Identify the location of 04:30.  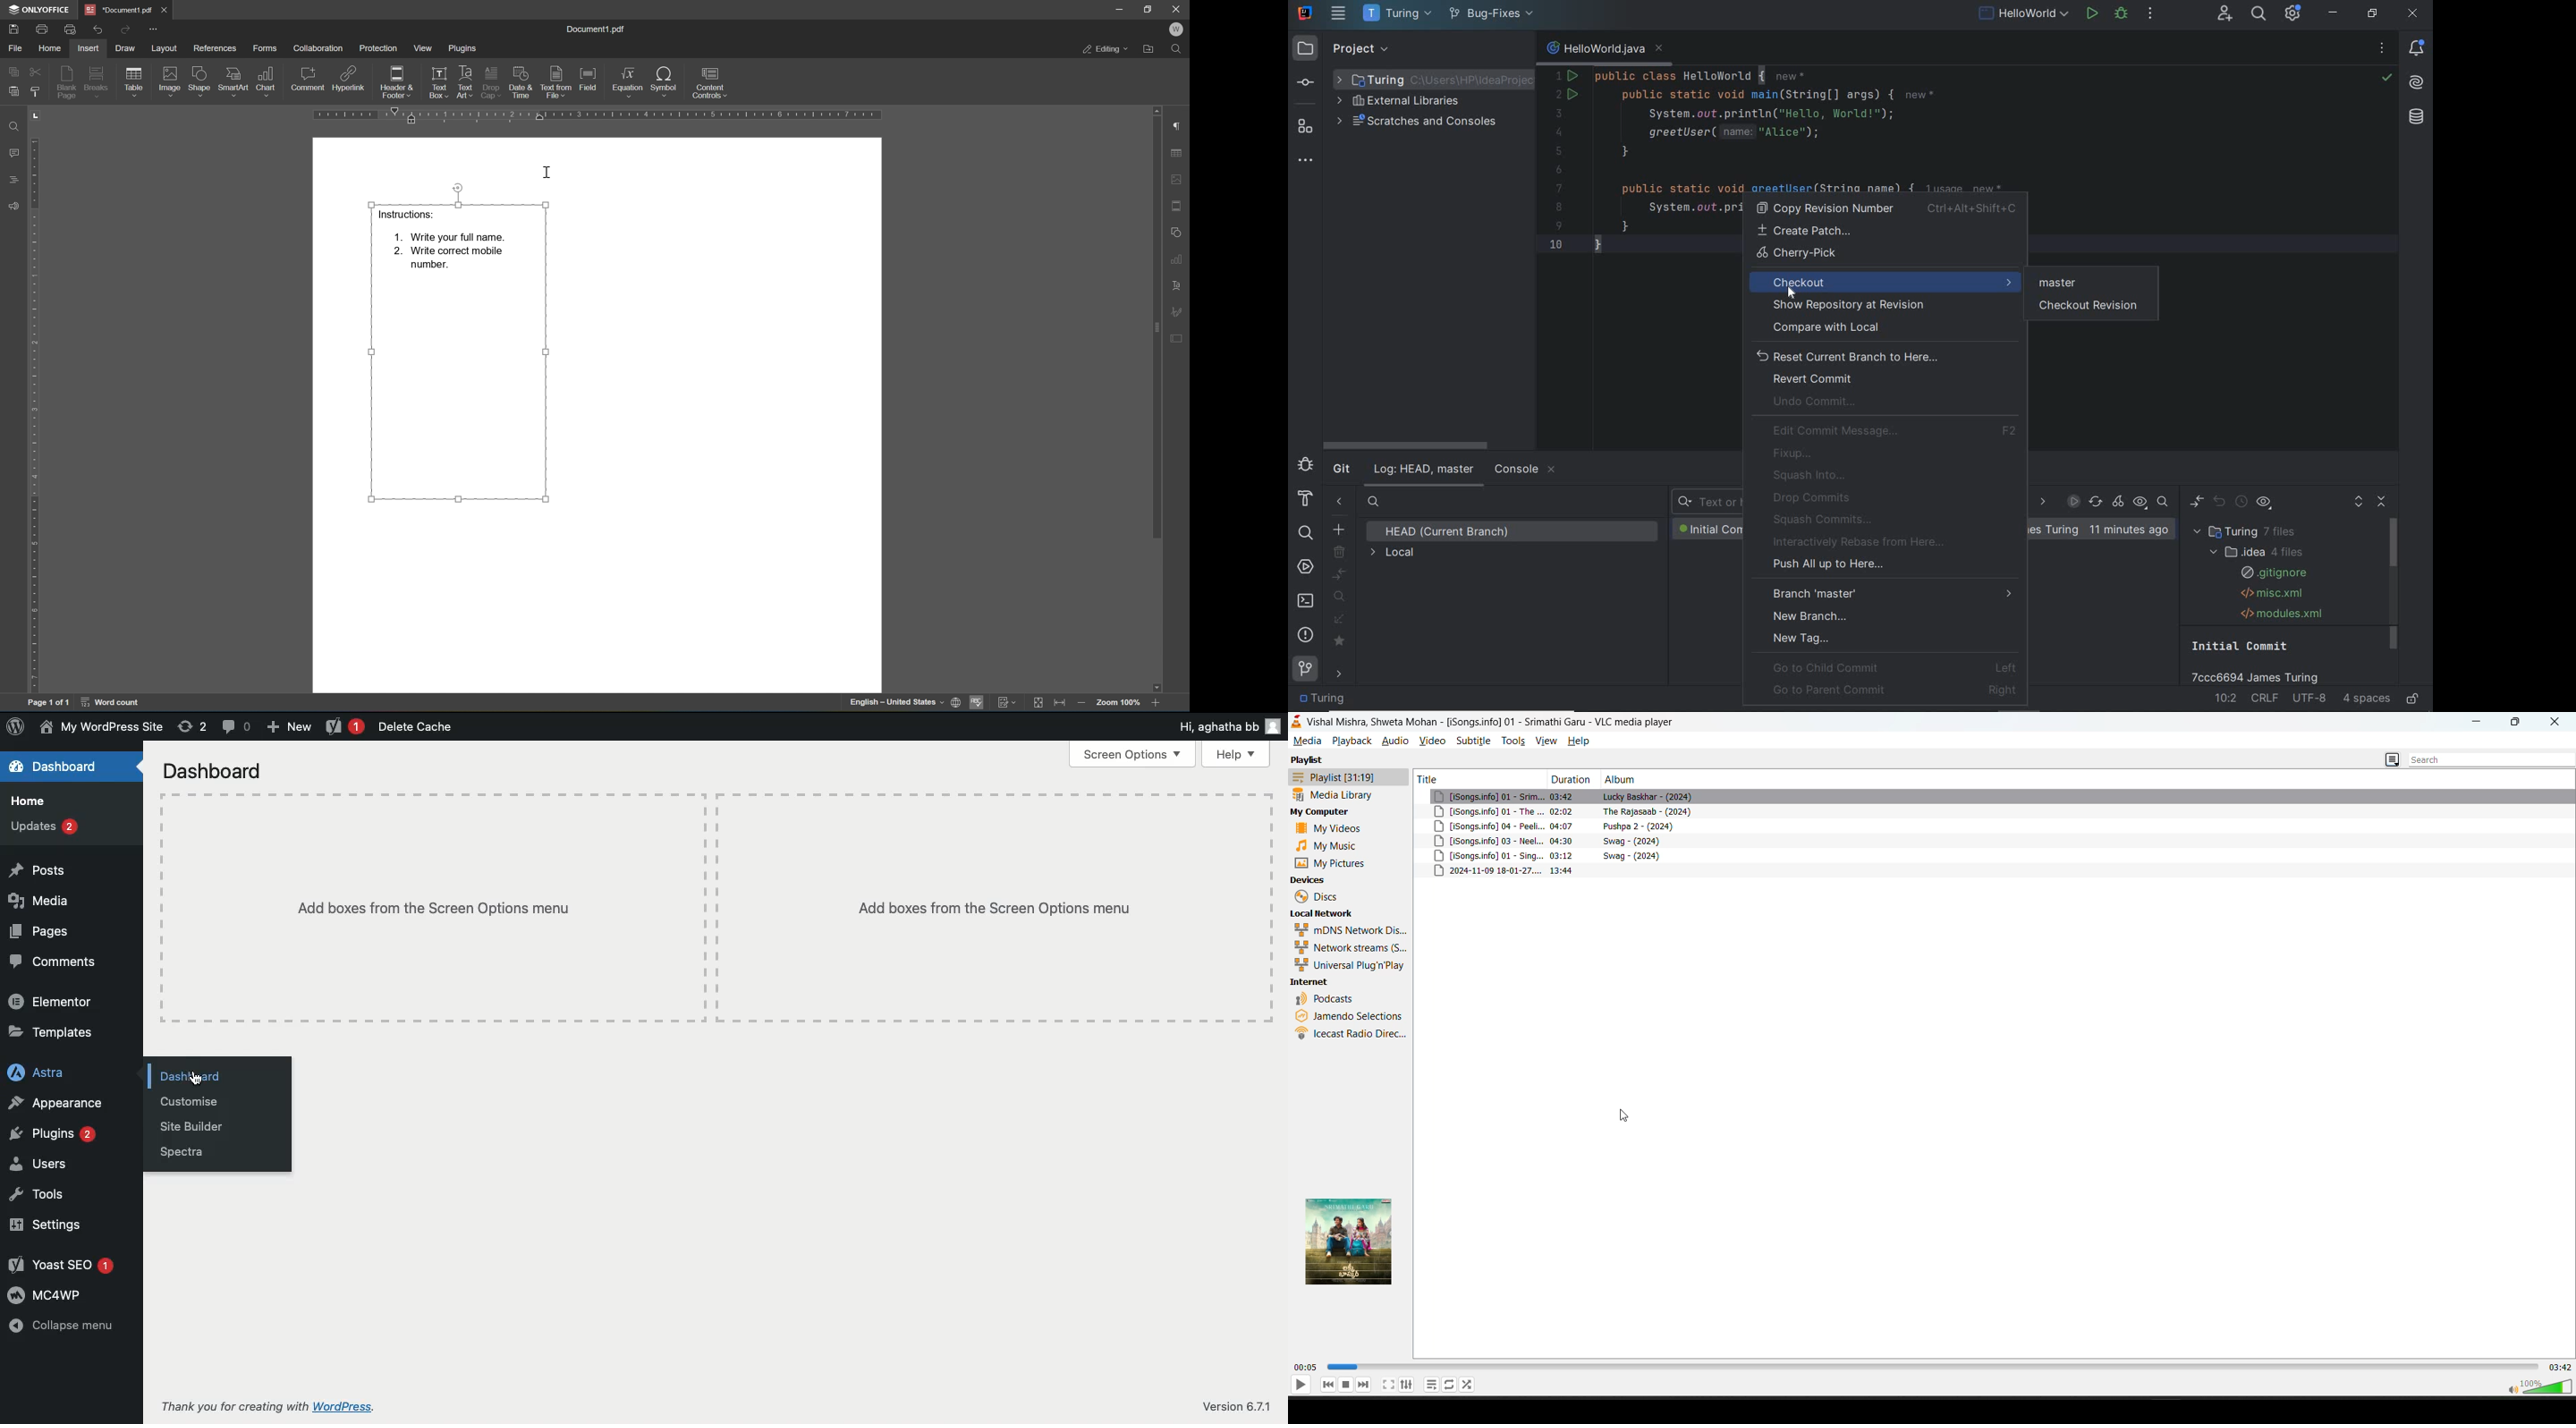
(1563, 841).